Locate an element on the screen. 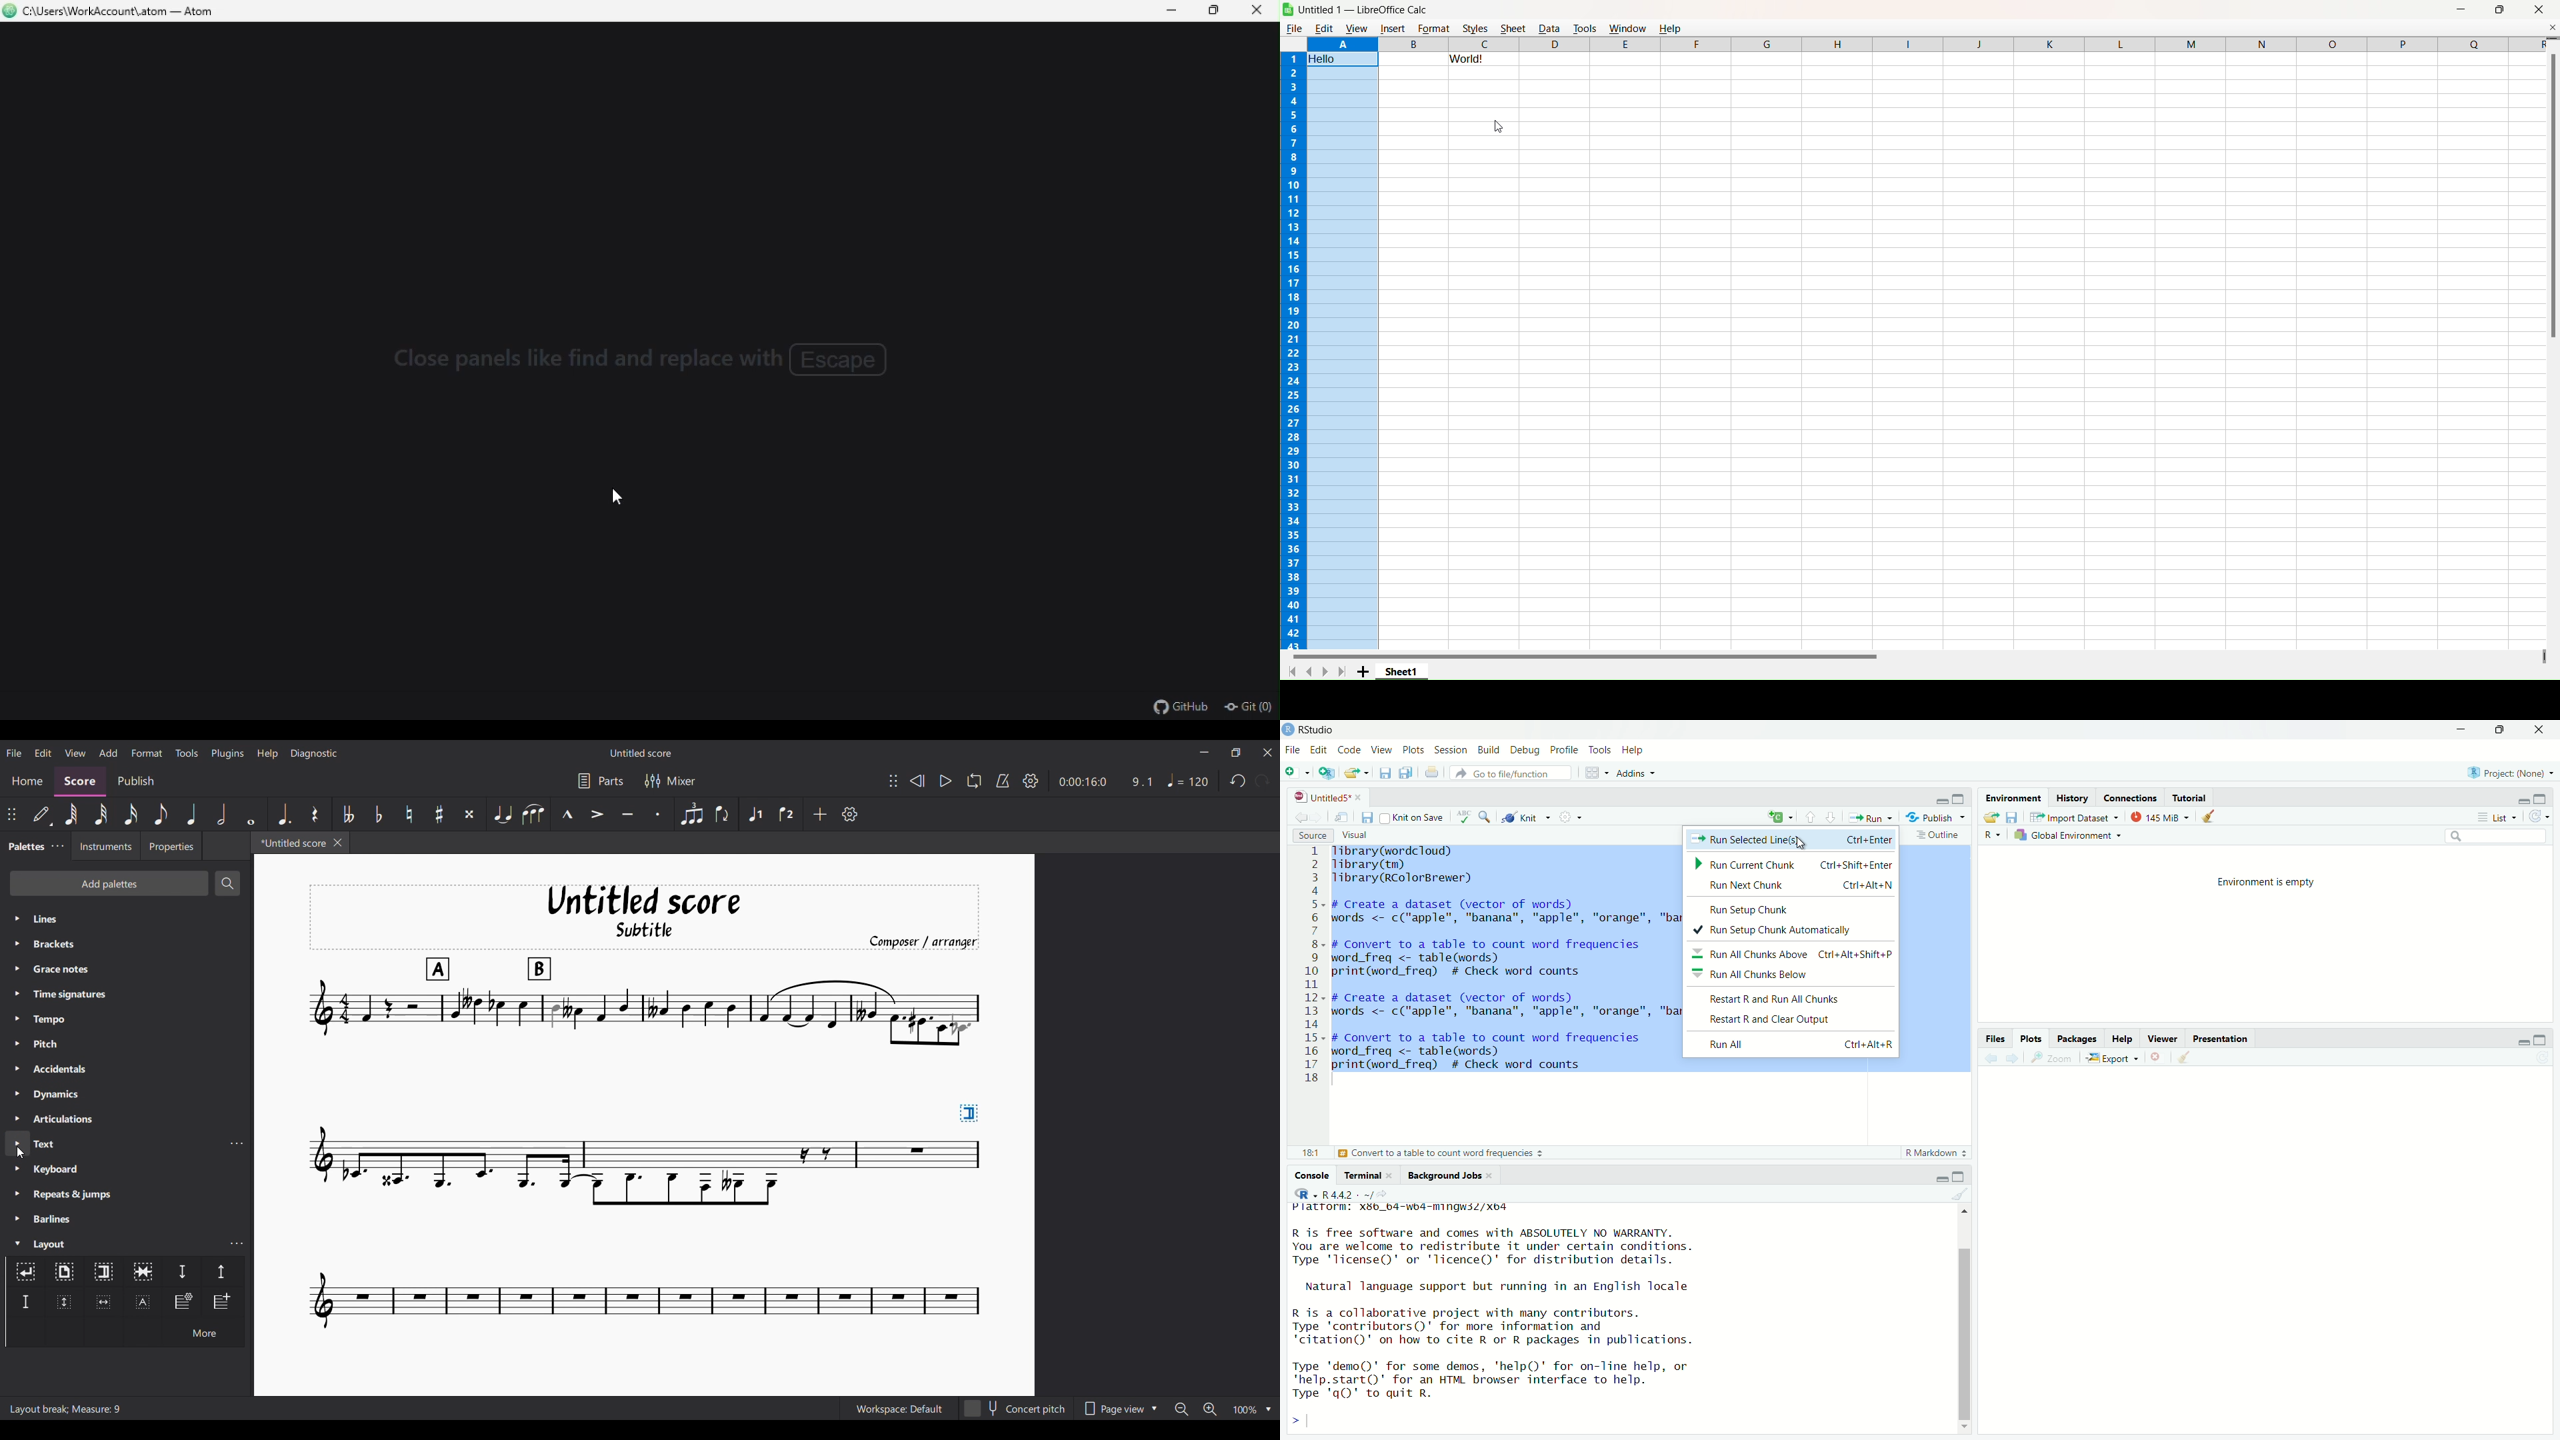  Go to the file/function is located at coordinates (1510, 773).